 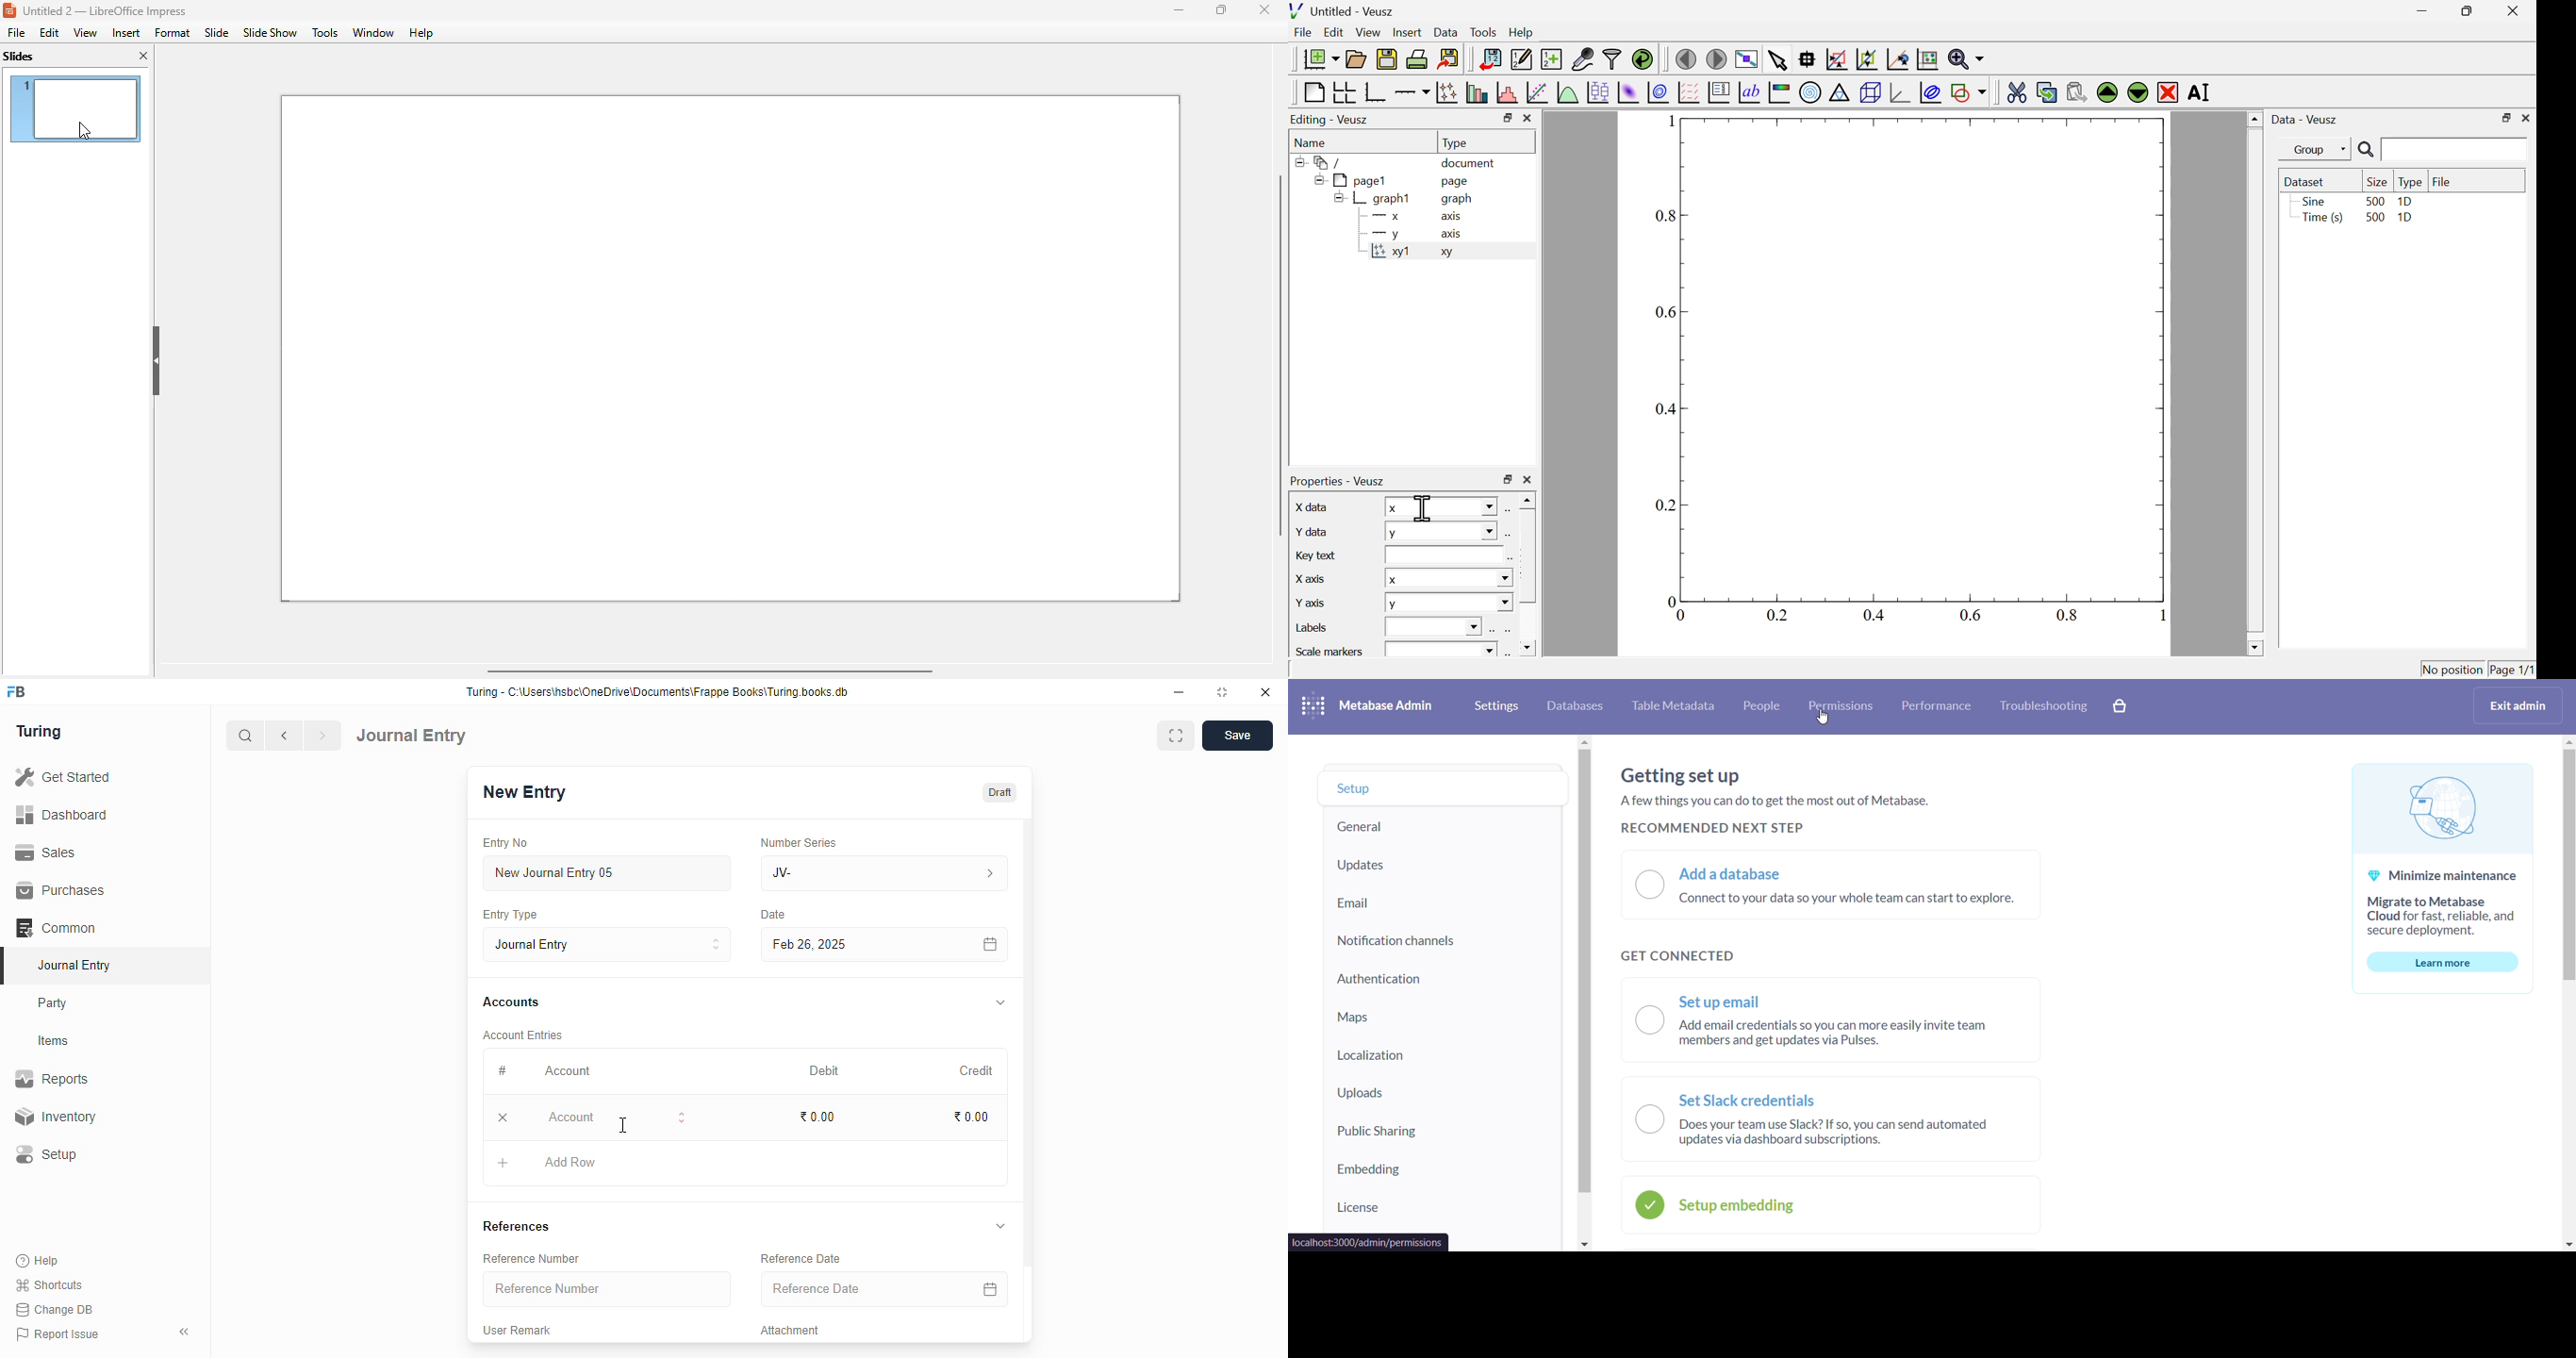 I want to click on 0.2, so click(x=1777, y=615).